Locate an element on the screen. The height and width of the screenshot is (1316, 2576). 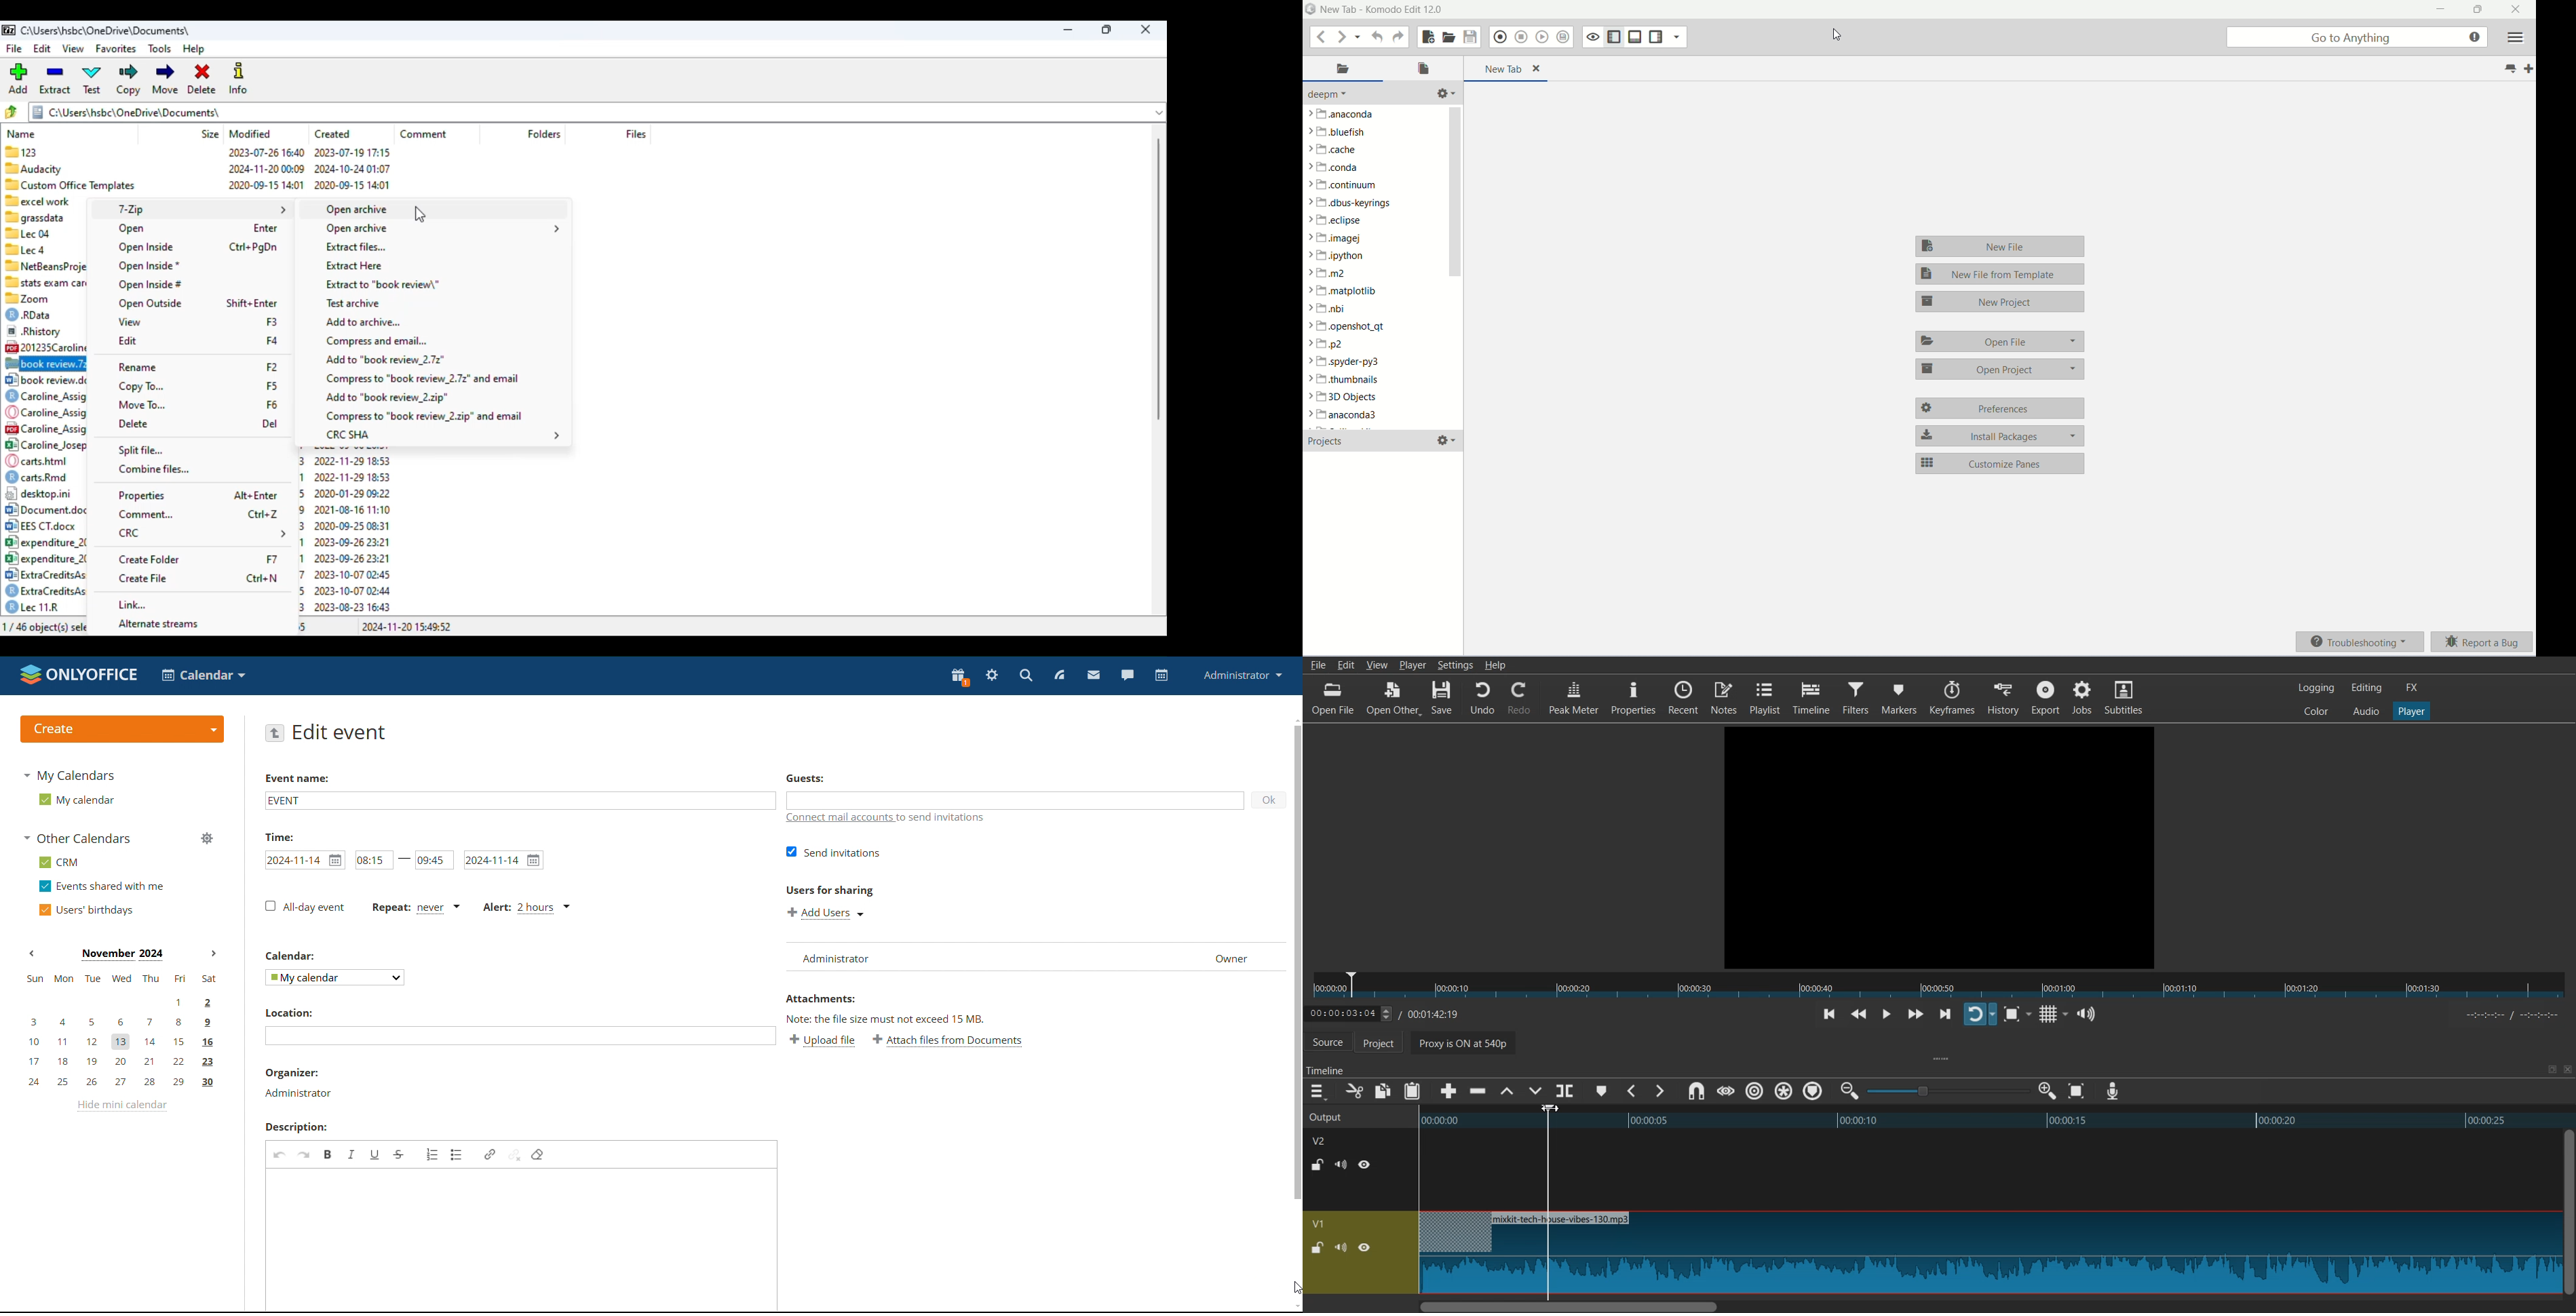
scrollbar is located at coordinates (1160, 280).